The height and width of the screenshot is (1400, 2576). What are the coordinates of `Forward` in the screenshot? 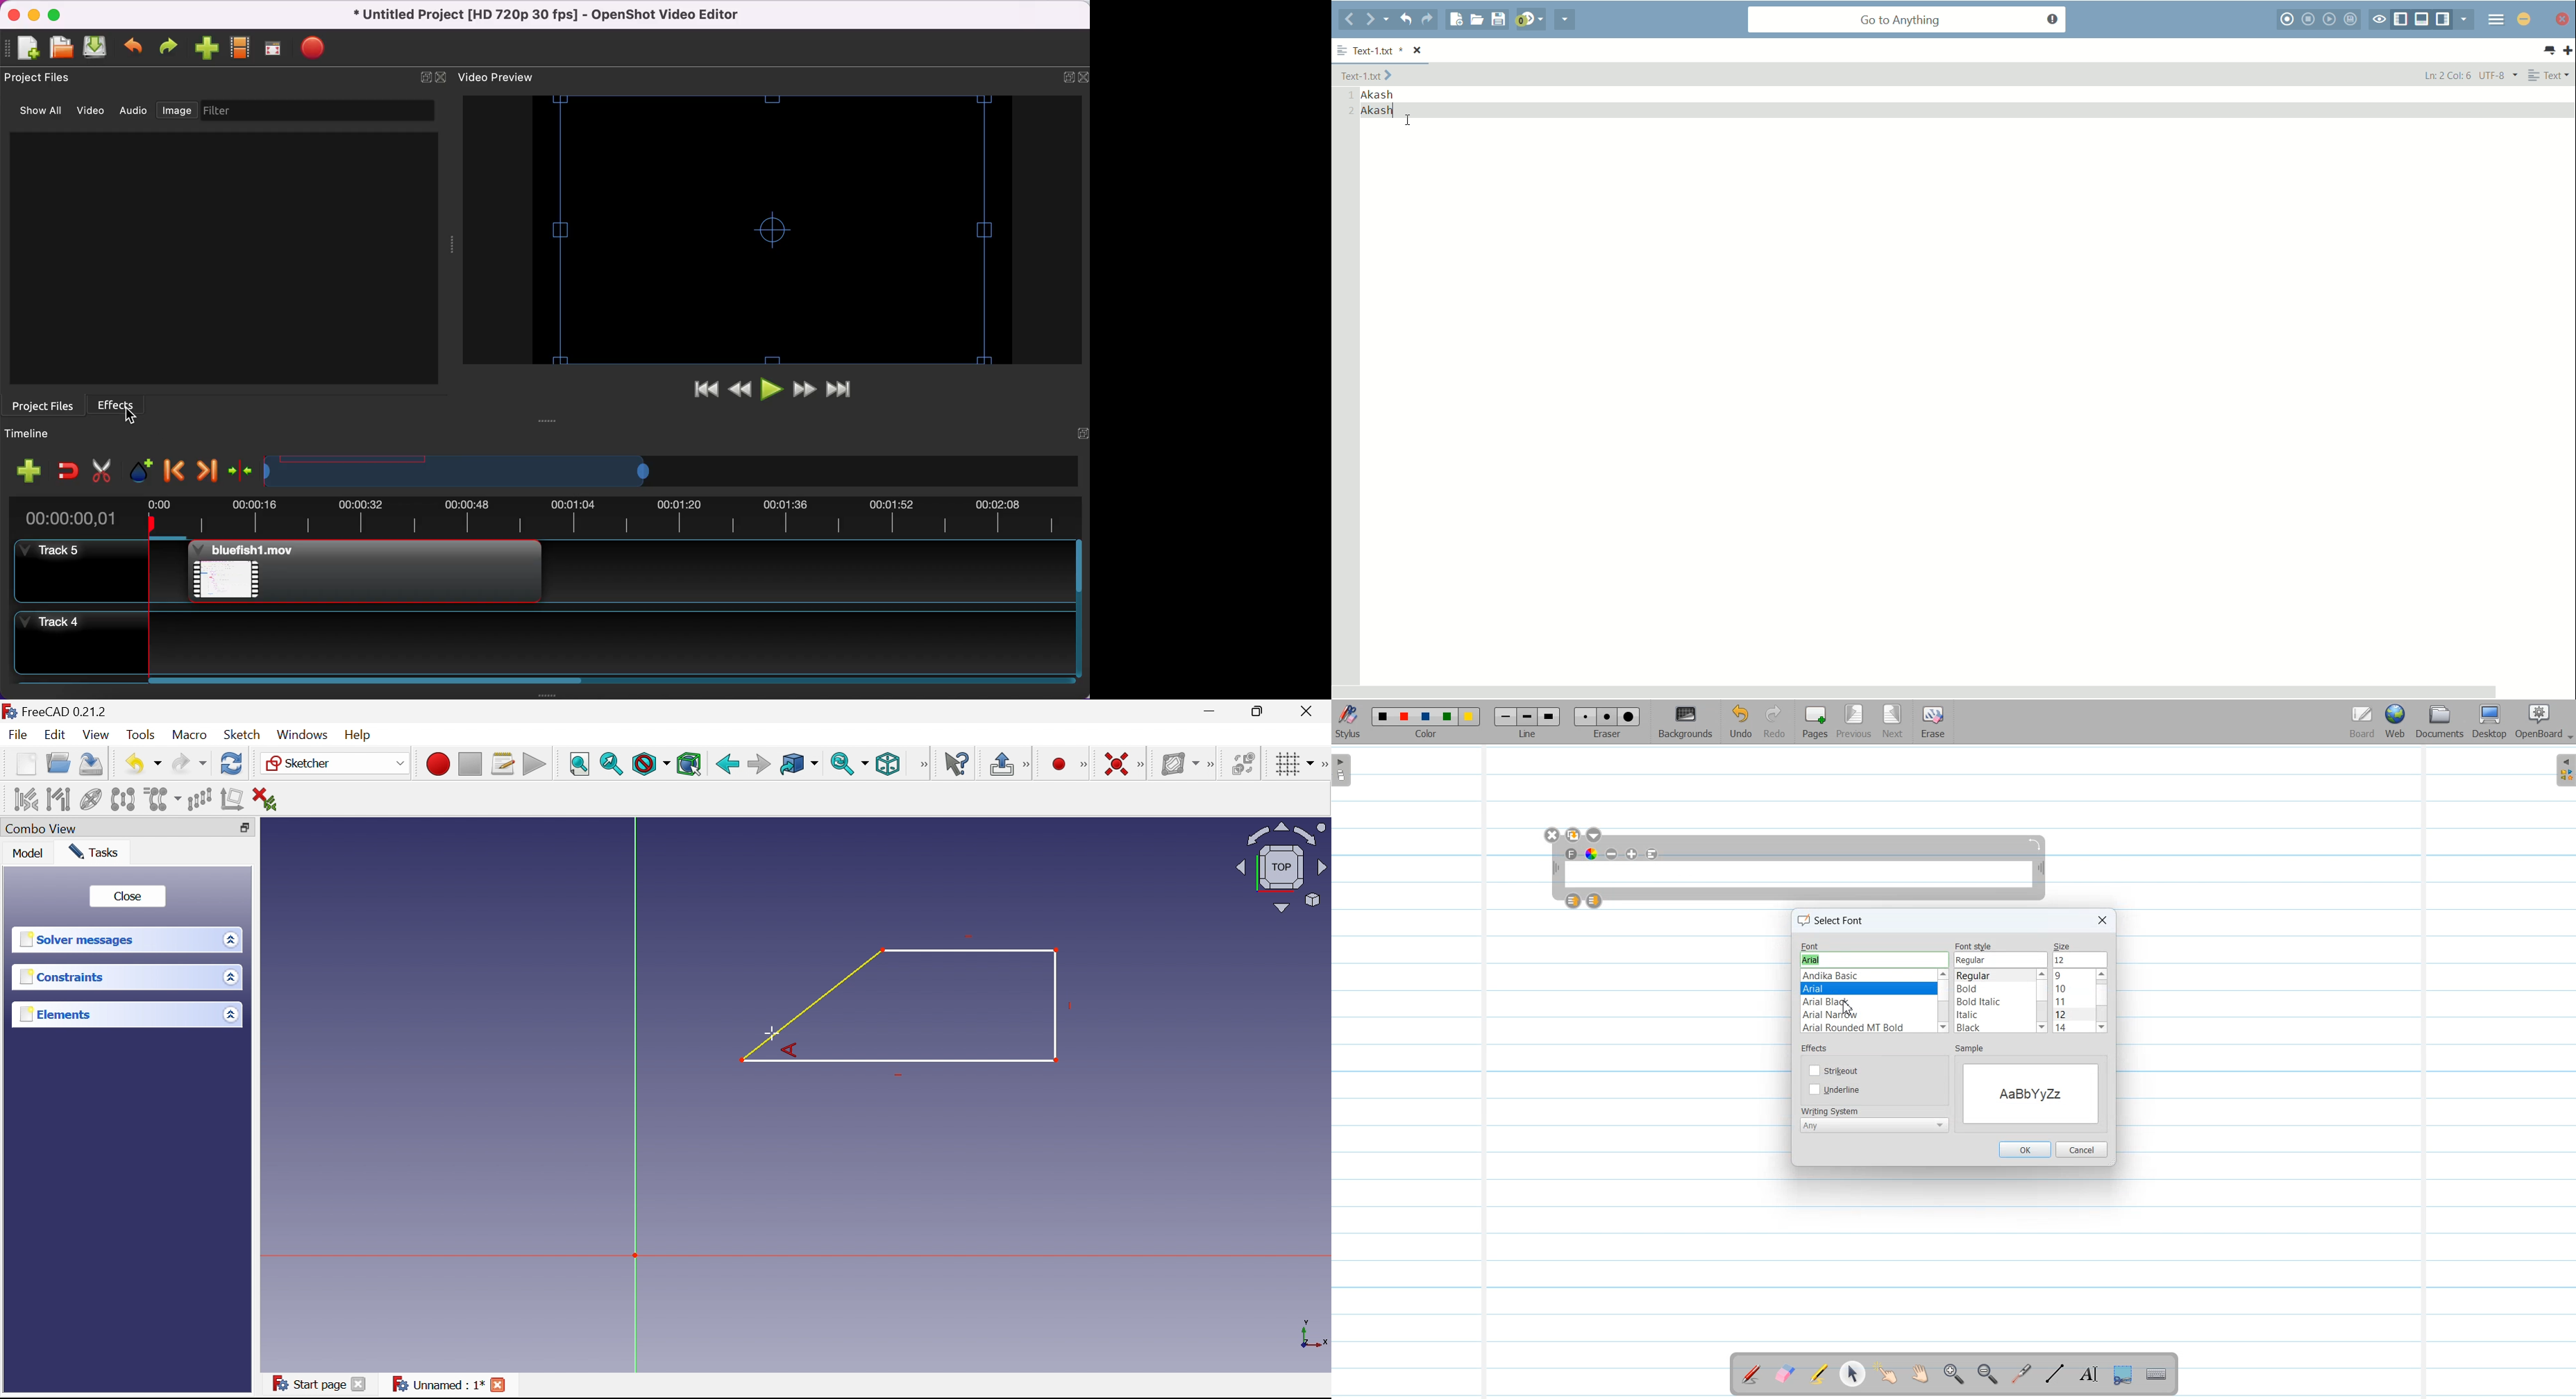 It's located at (759, 763).